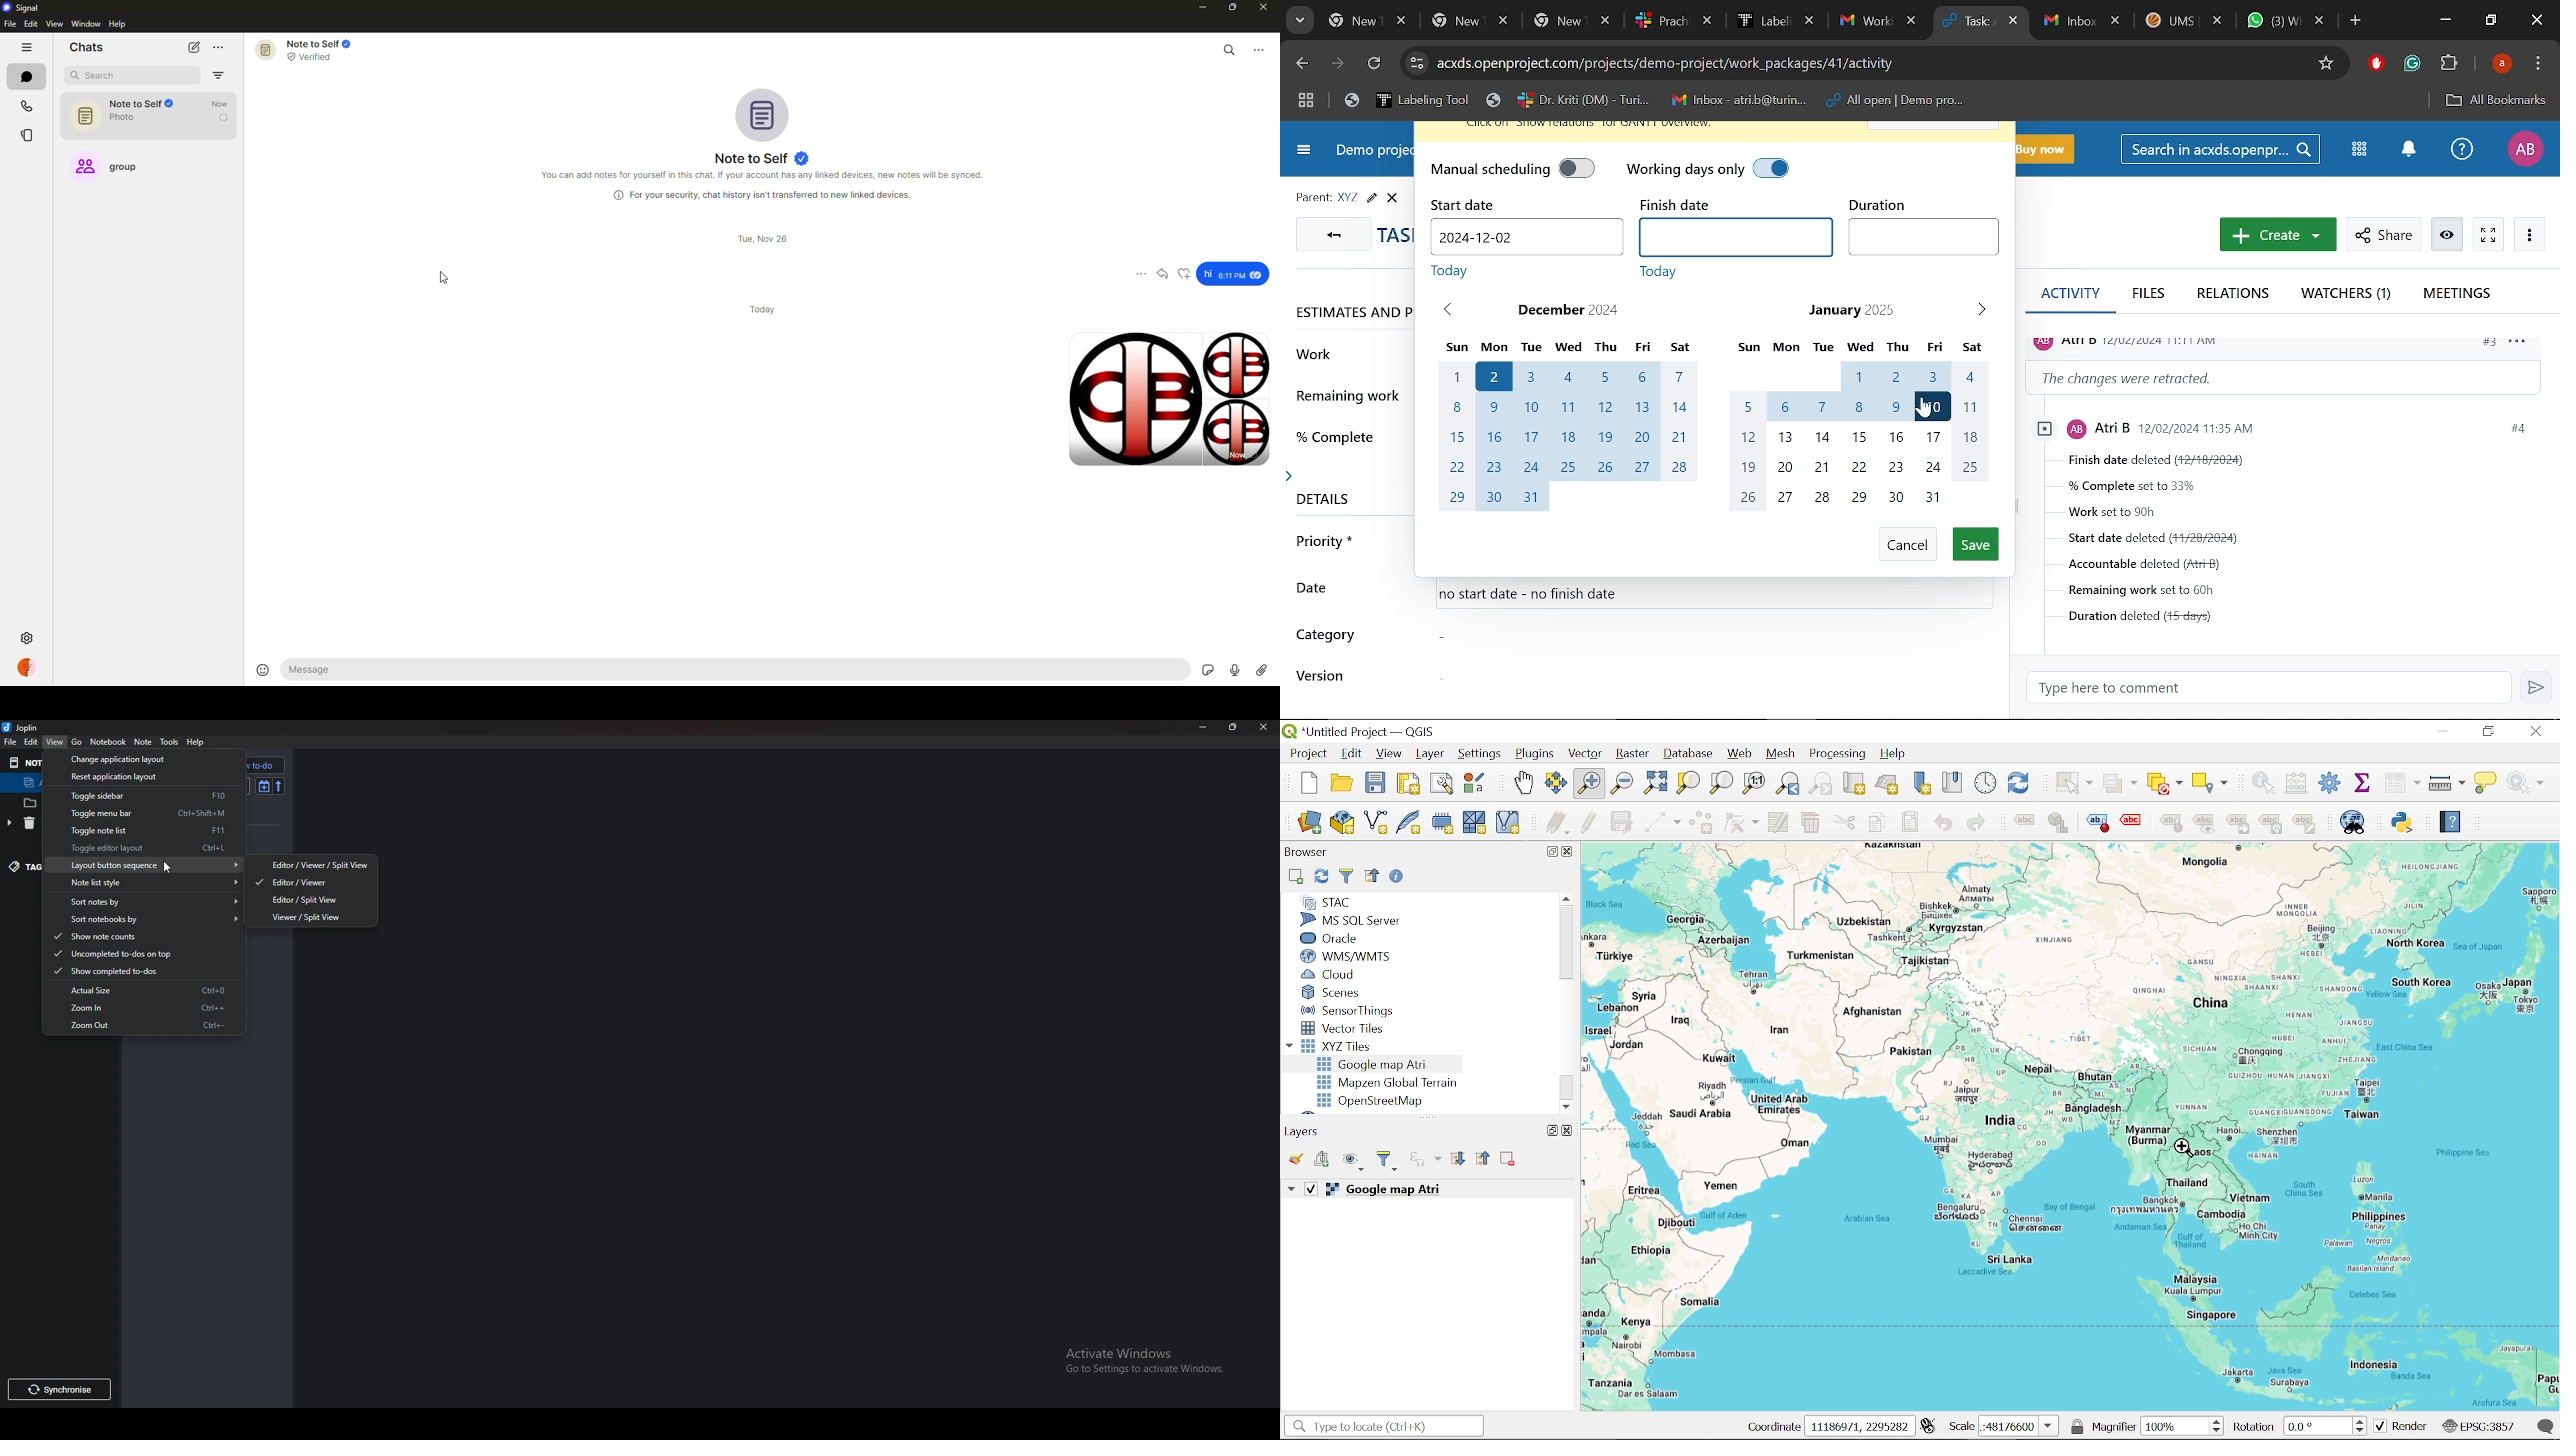 The image size is (2576, 1456). I want to click on joplin, so click(21, 727).